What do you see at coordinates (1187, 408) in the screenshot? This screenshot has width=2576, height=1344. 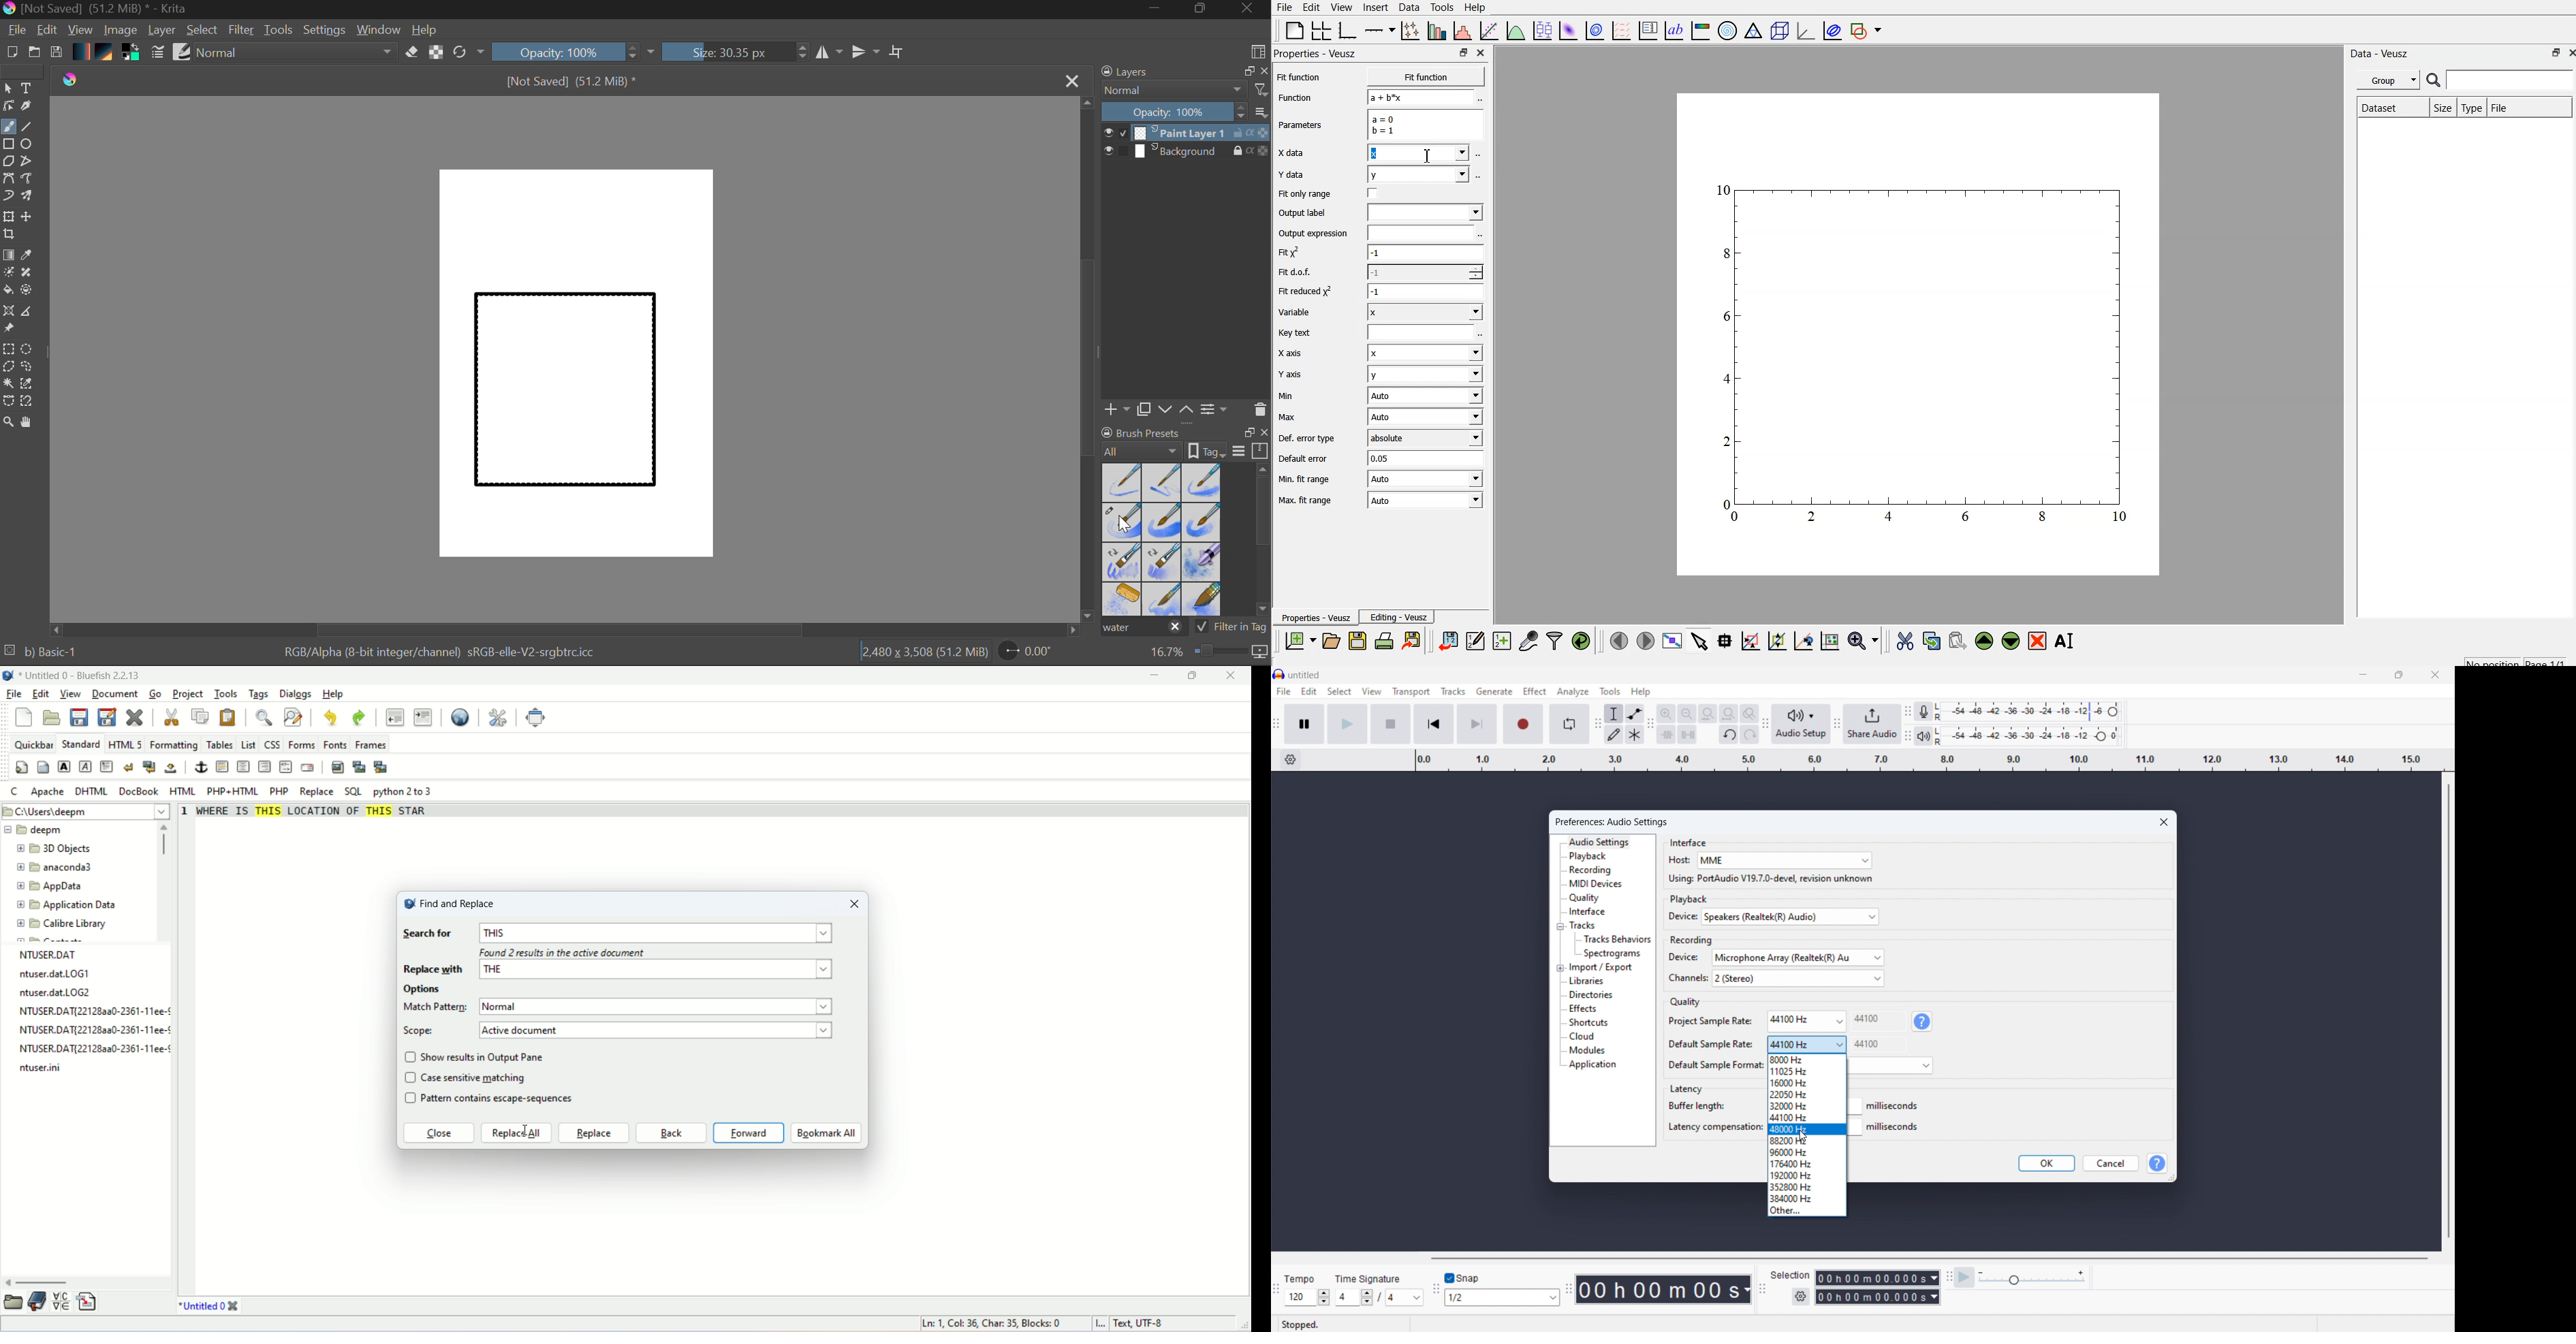 I see `Move Layer Up` at bounding box center [1187, 408].